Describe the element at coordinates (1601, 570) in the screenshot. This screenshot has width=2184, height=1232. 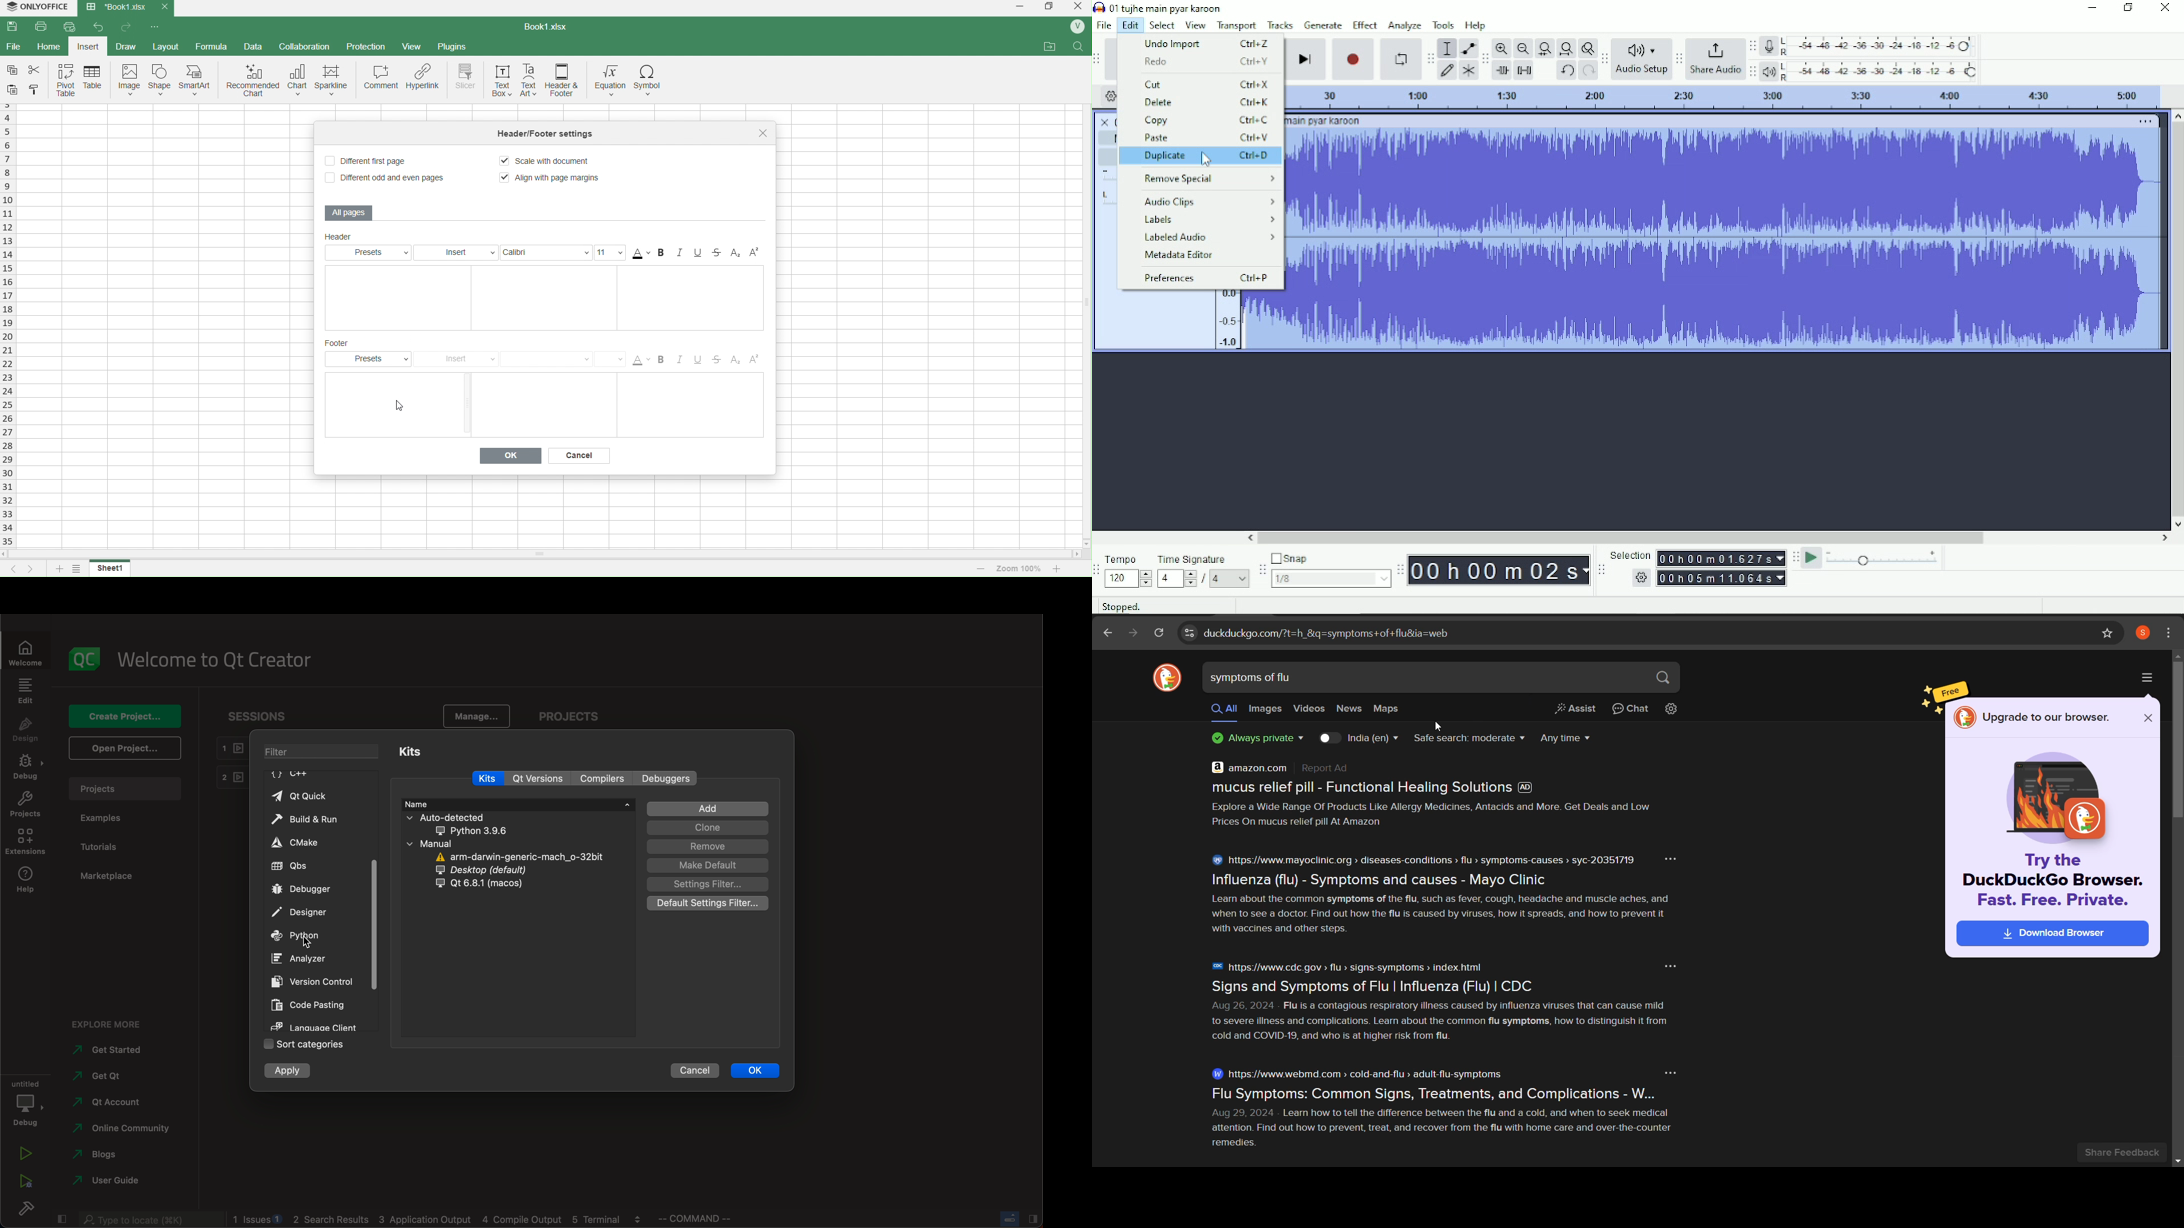
I see `Audacity selection toolbar` at that location.